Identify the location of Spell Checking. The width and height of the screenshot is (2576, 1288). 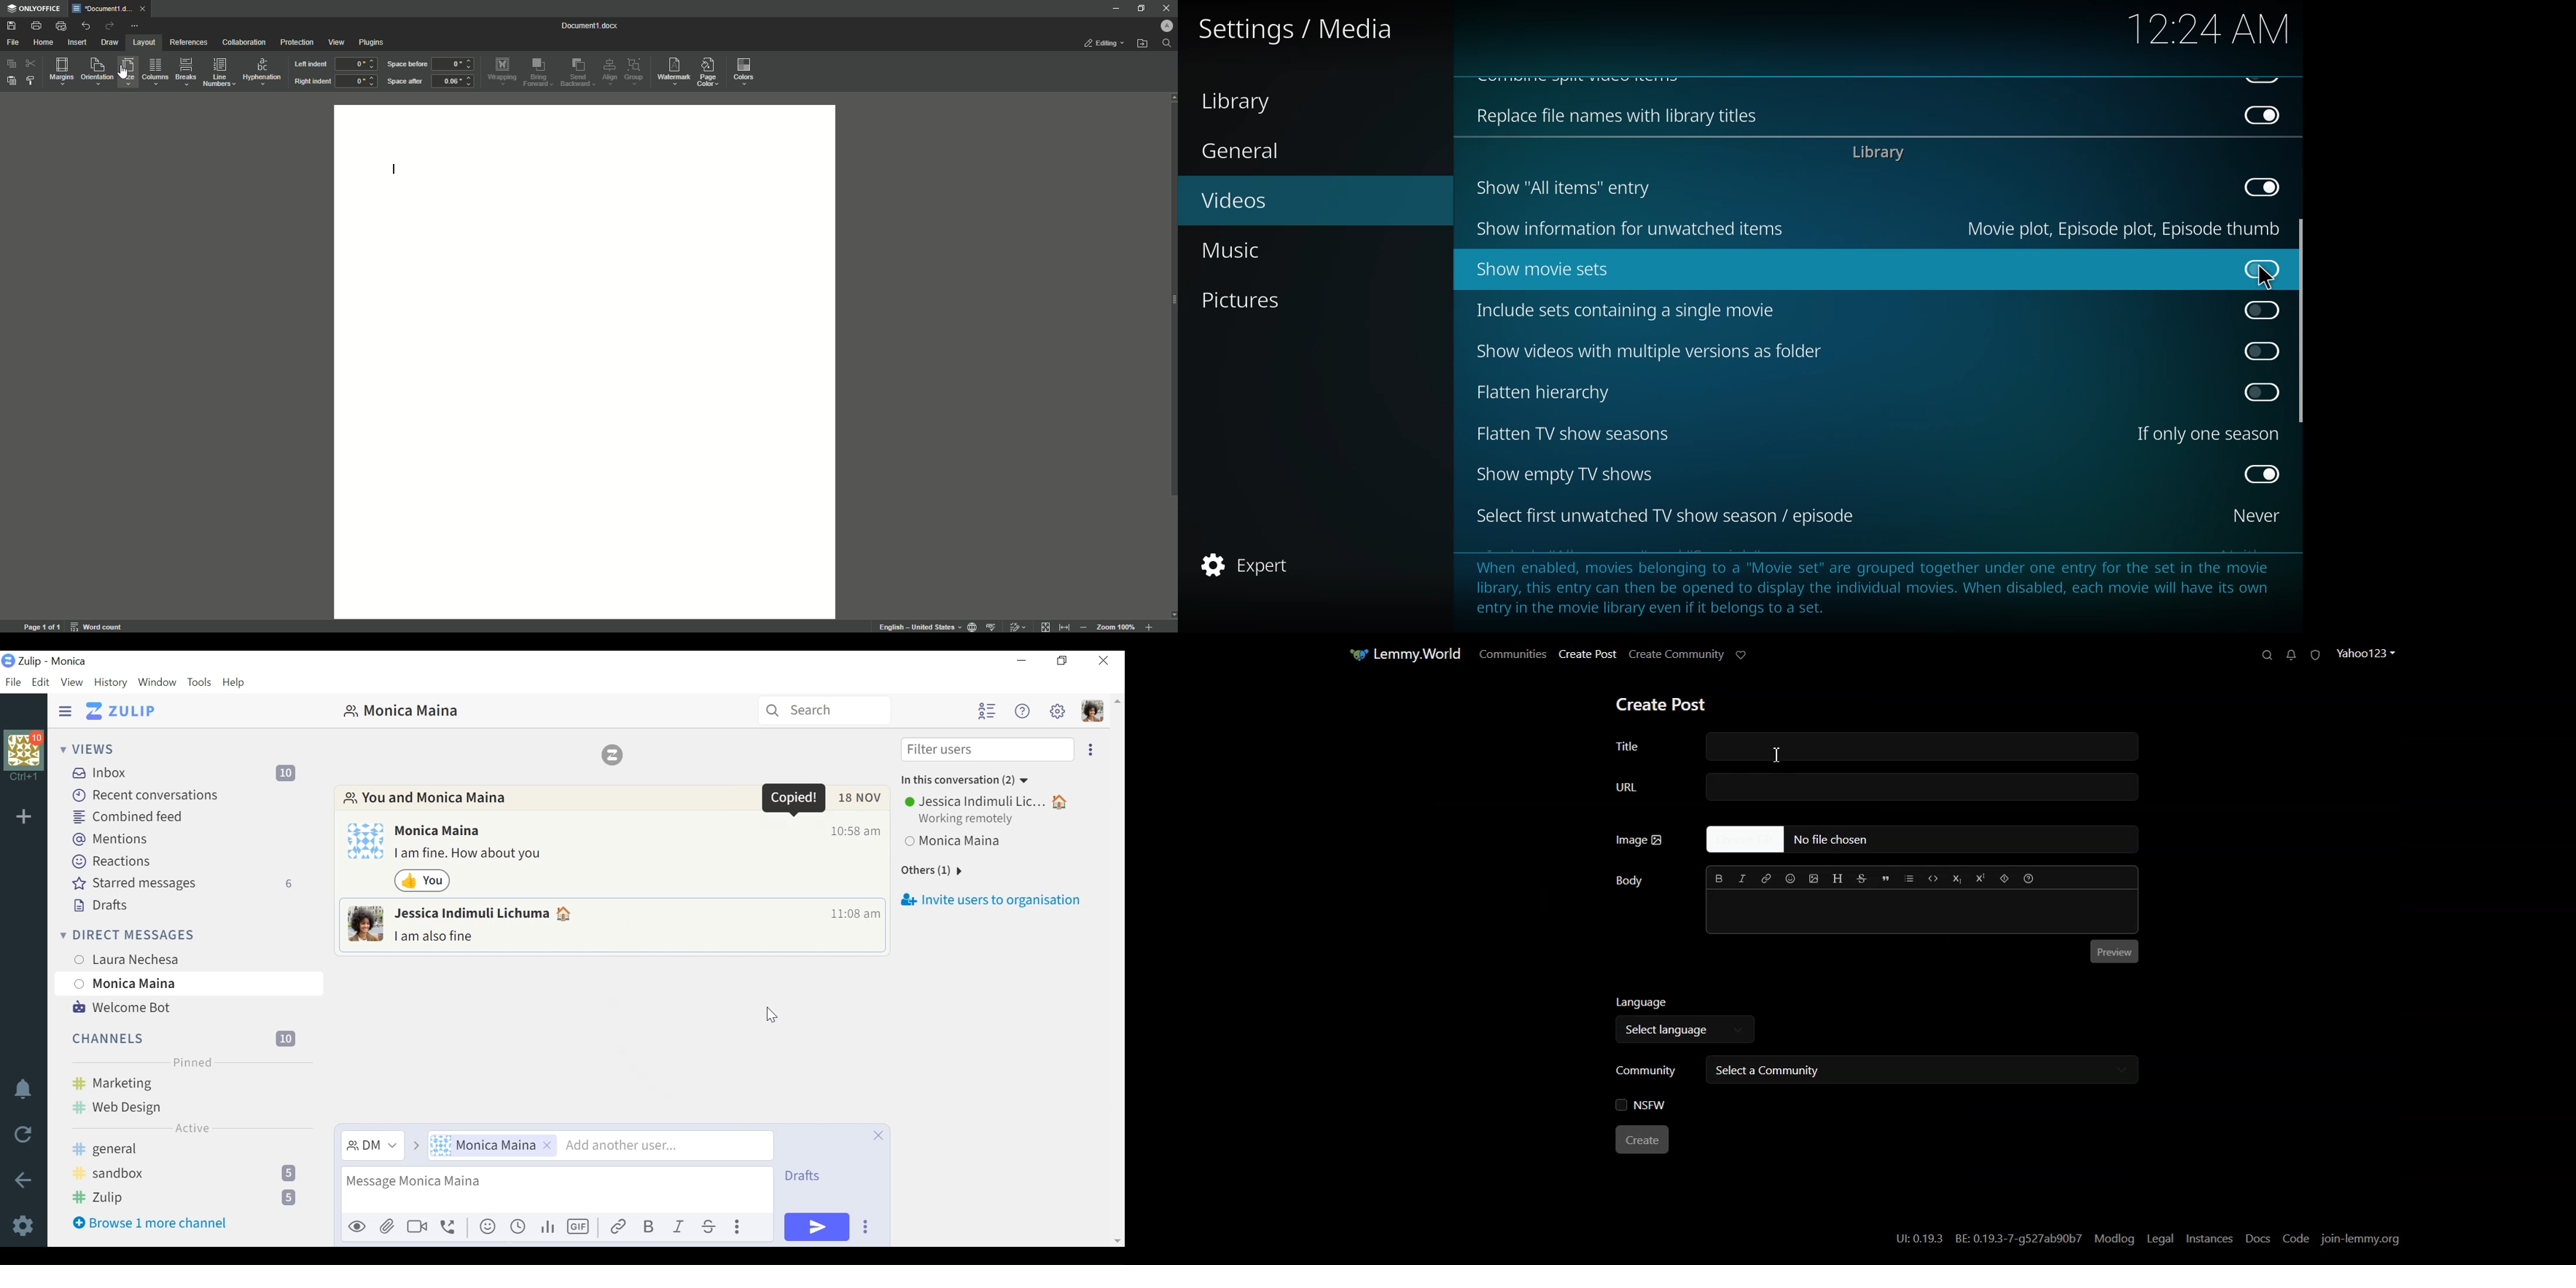
(993, 626).